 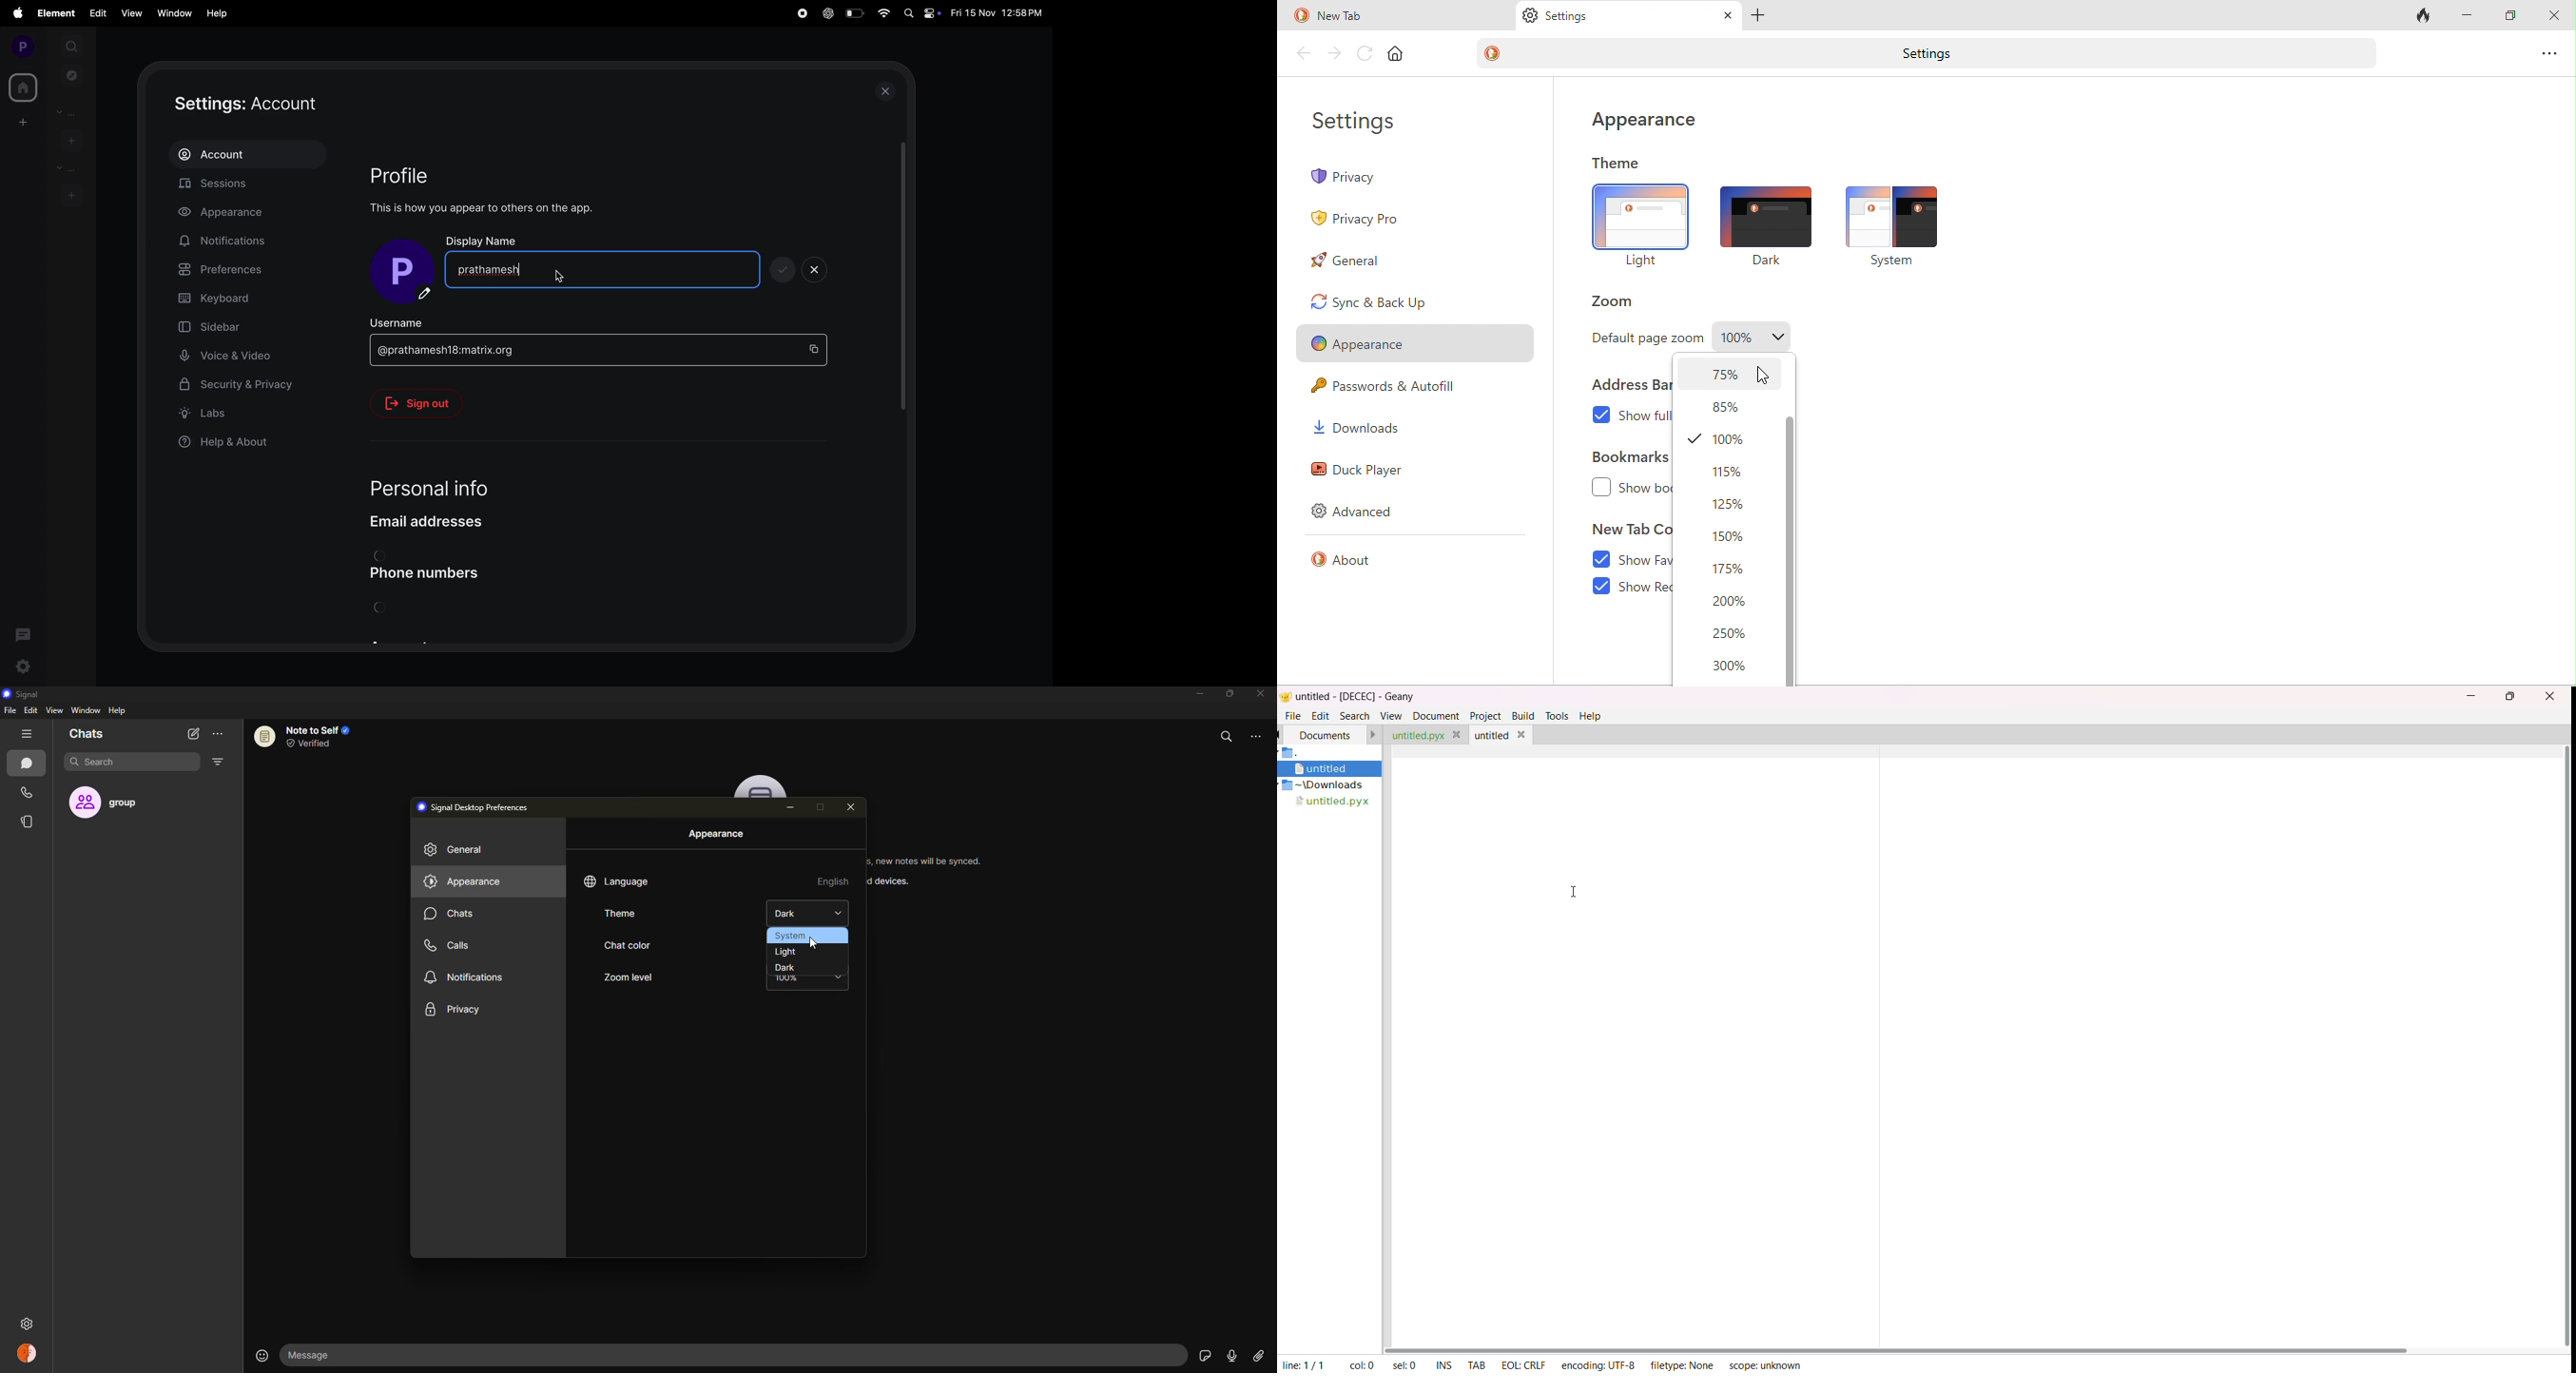 What do you see at coordinates (1257, 1355) in the screenshot?
I see `attach` at bounding box center [1257, 1355].